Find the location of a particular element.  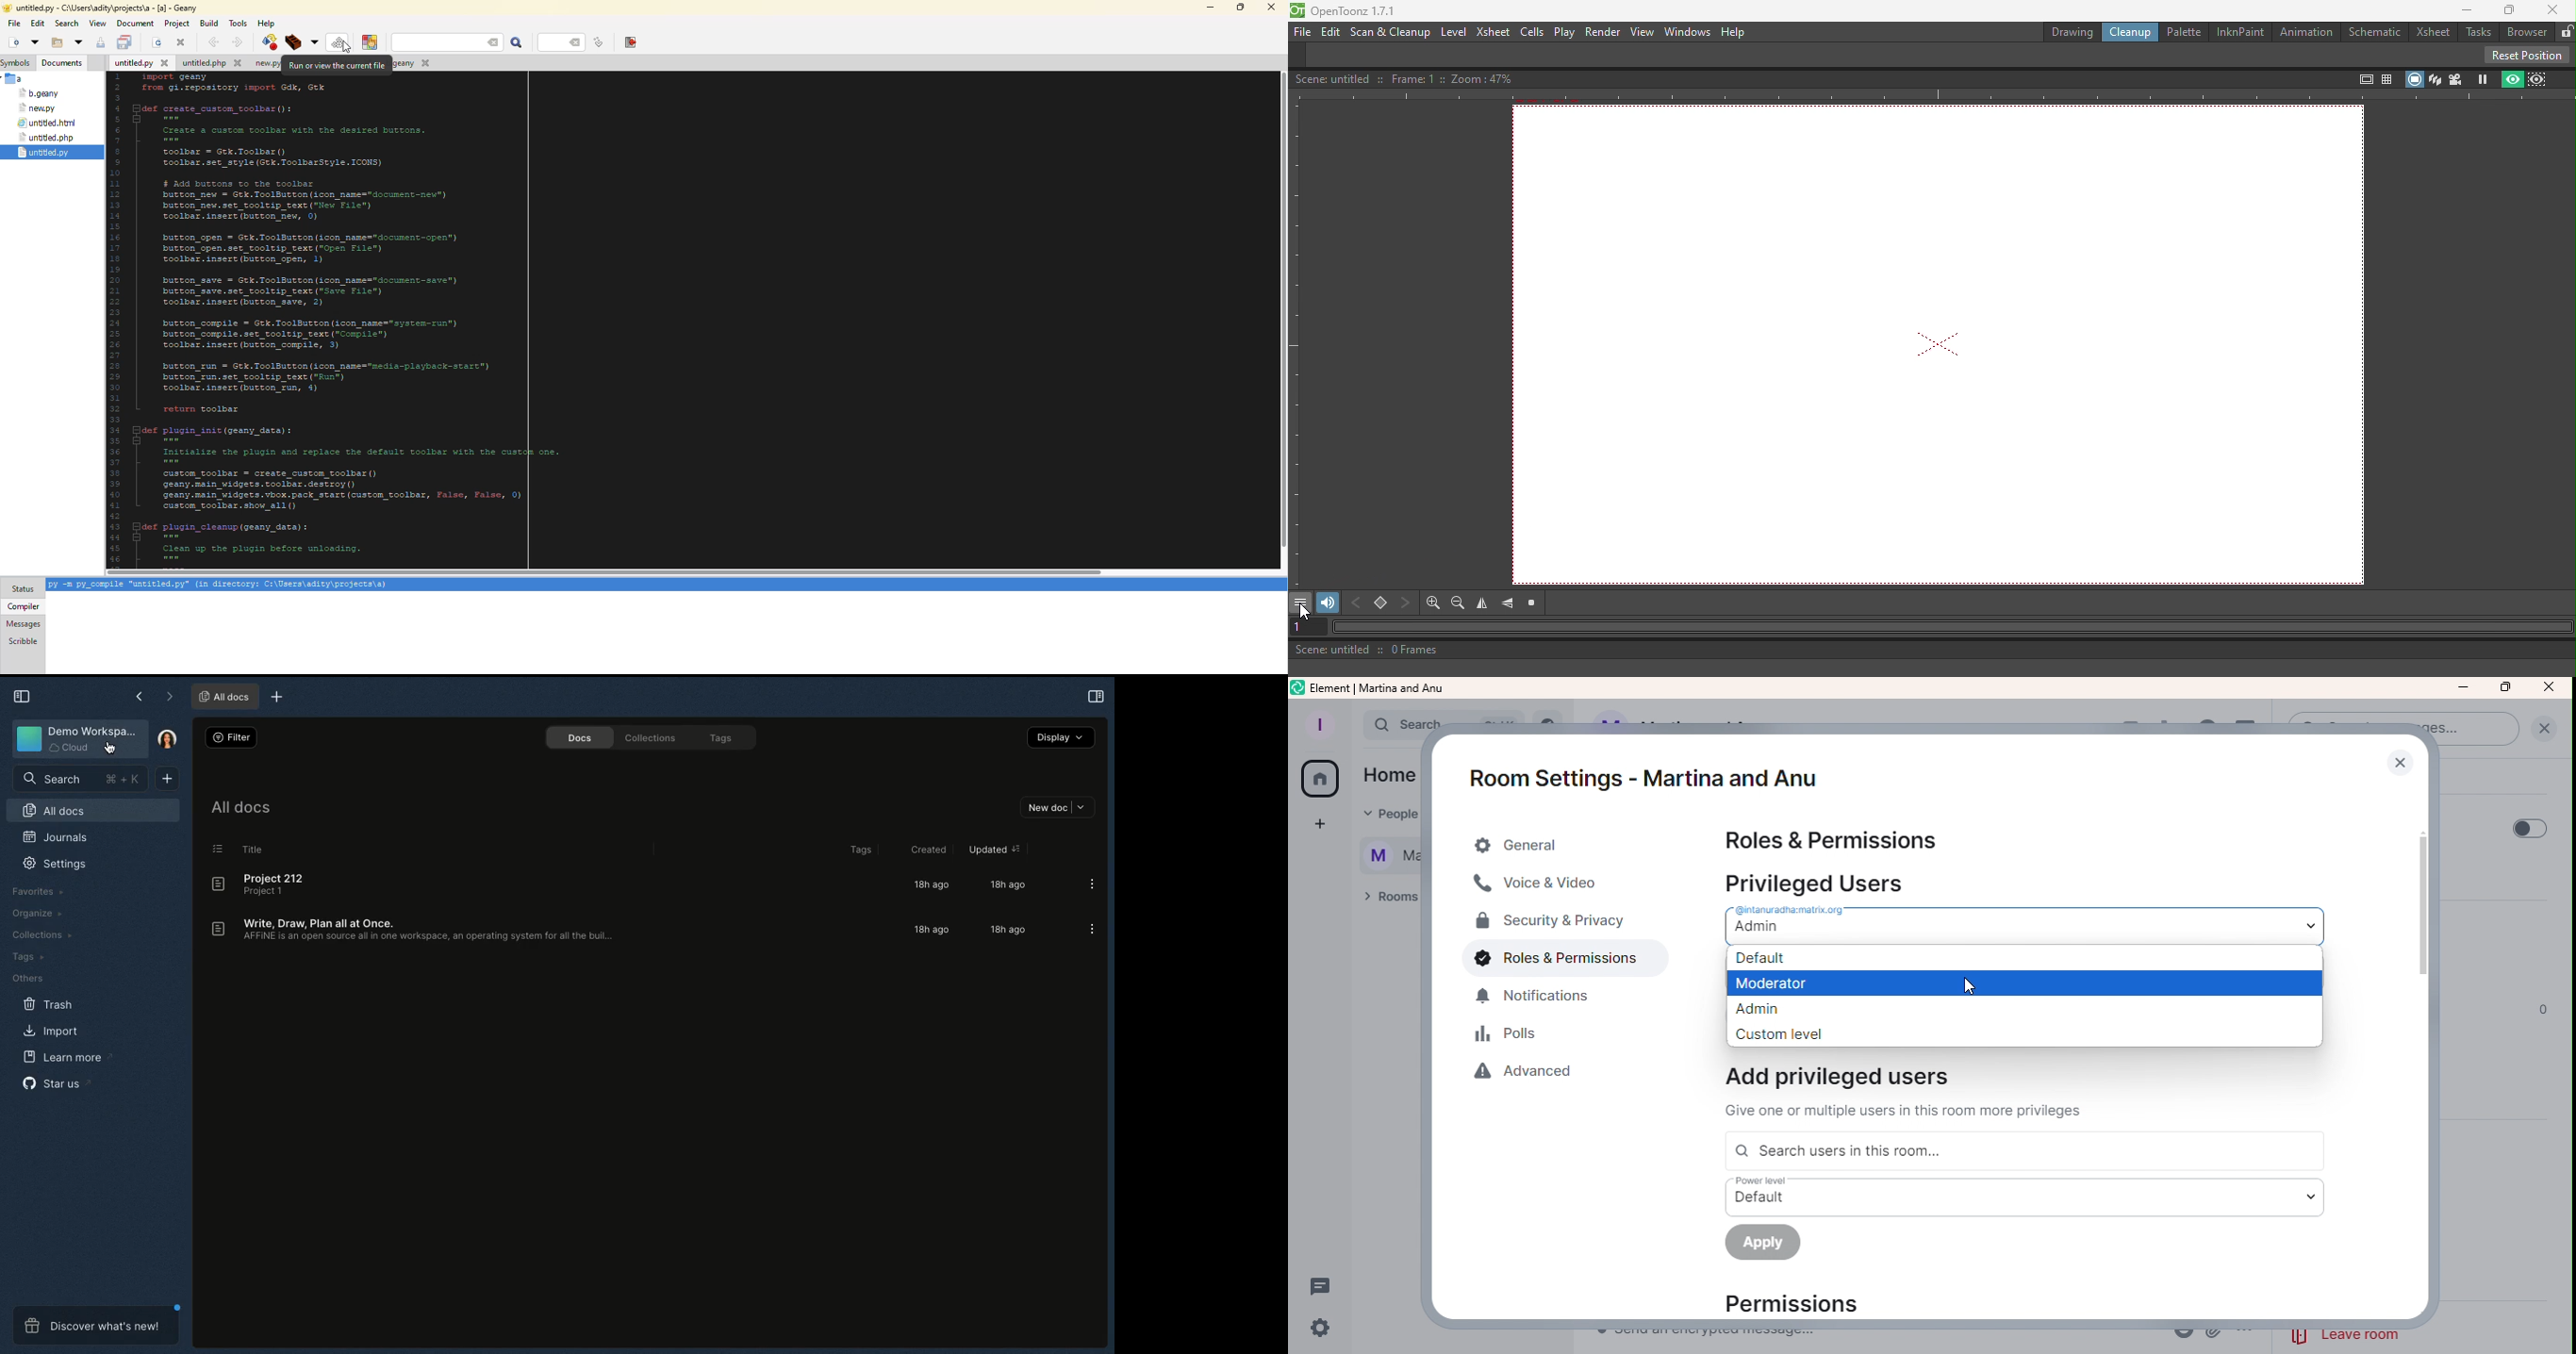

Profile  is located at coordinates (1319, 721).